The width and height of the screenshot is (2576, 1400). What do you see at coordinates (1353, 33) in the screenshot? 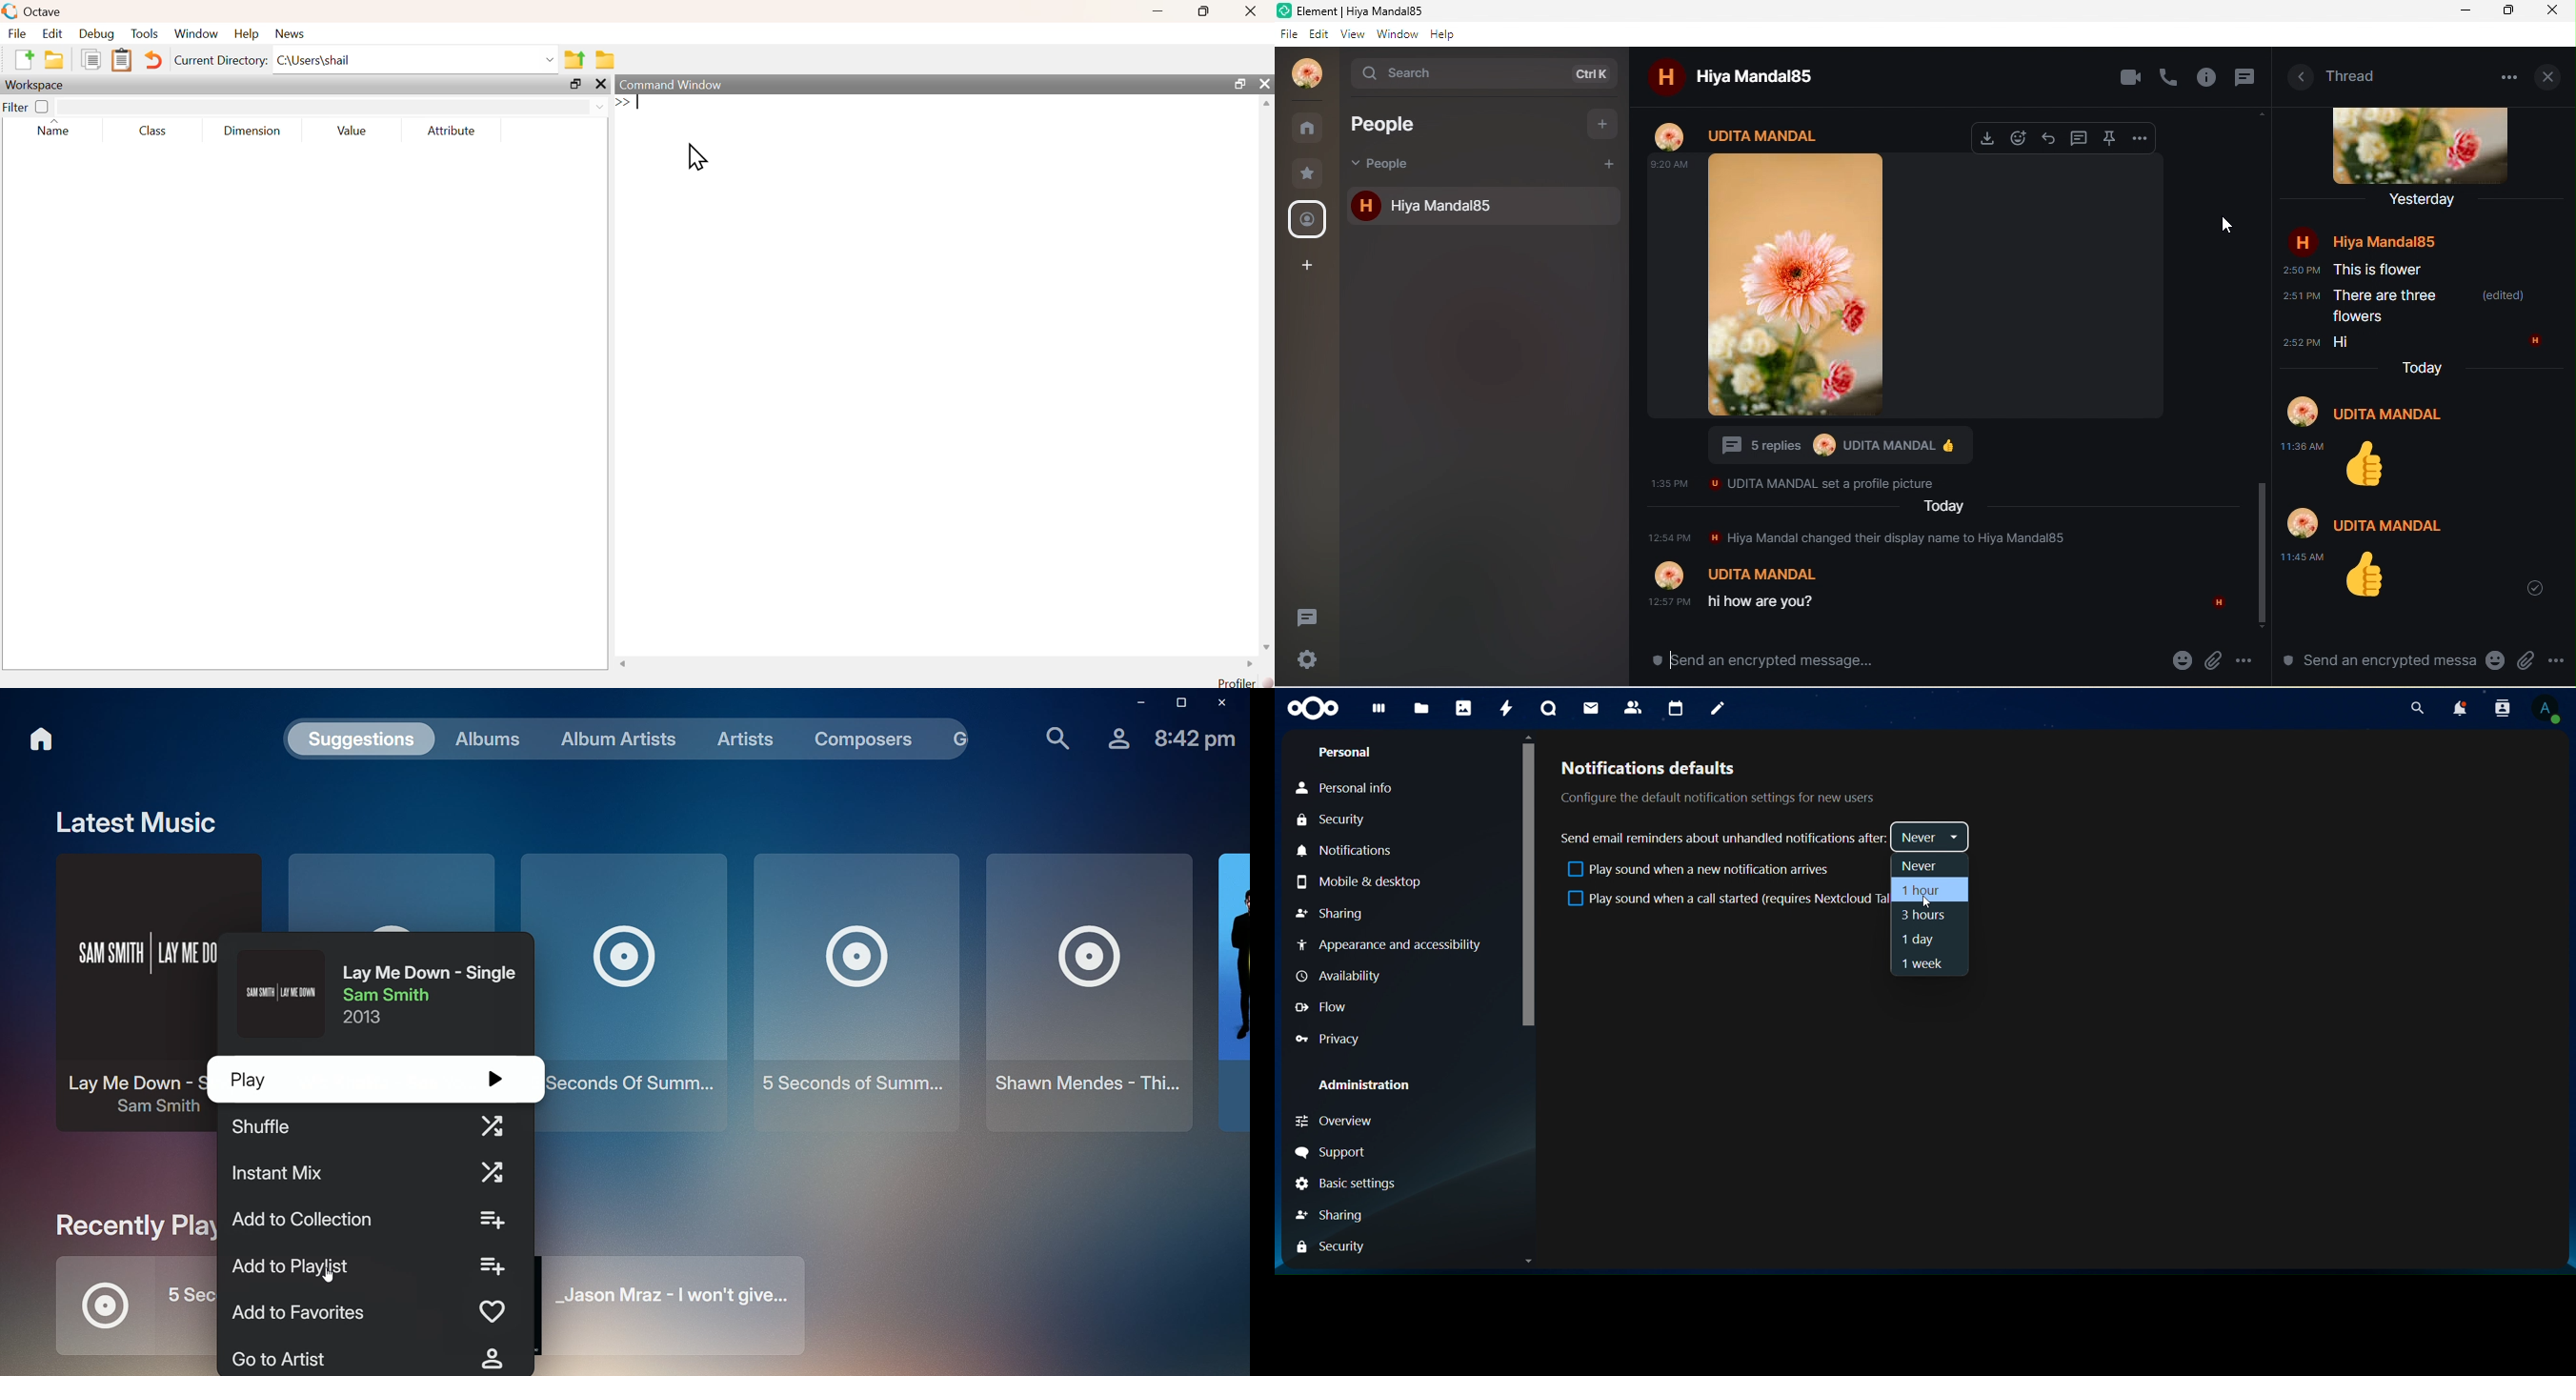
I see `view` at bounding box center [1353, 33].